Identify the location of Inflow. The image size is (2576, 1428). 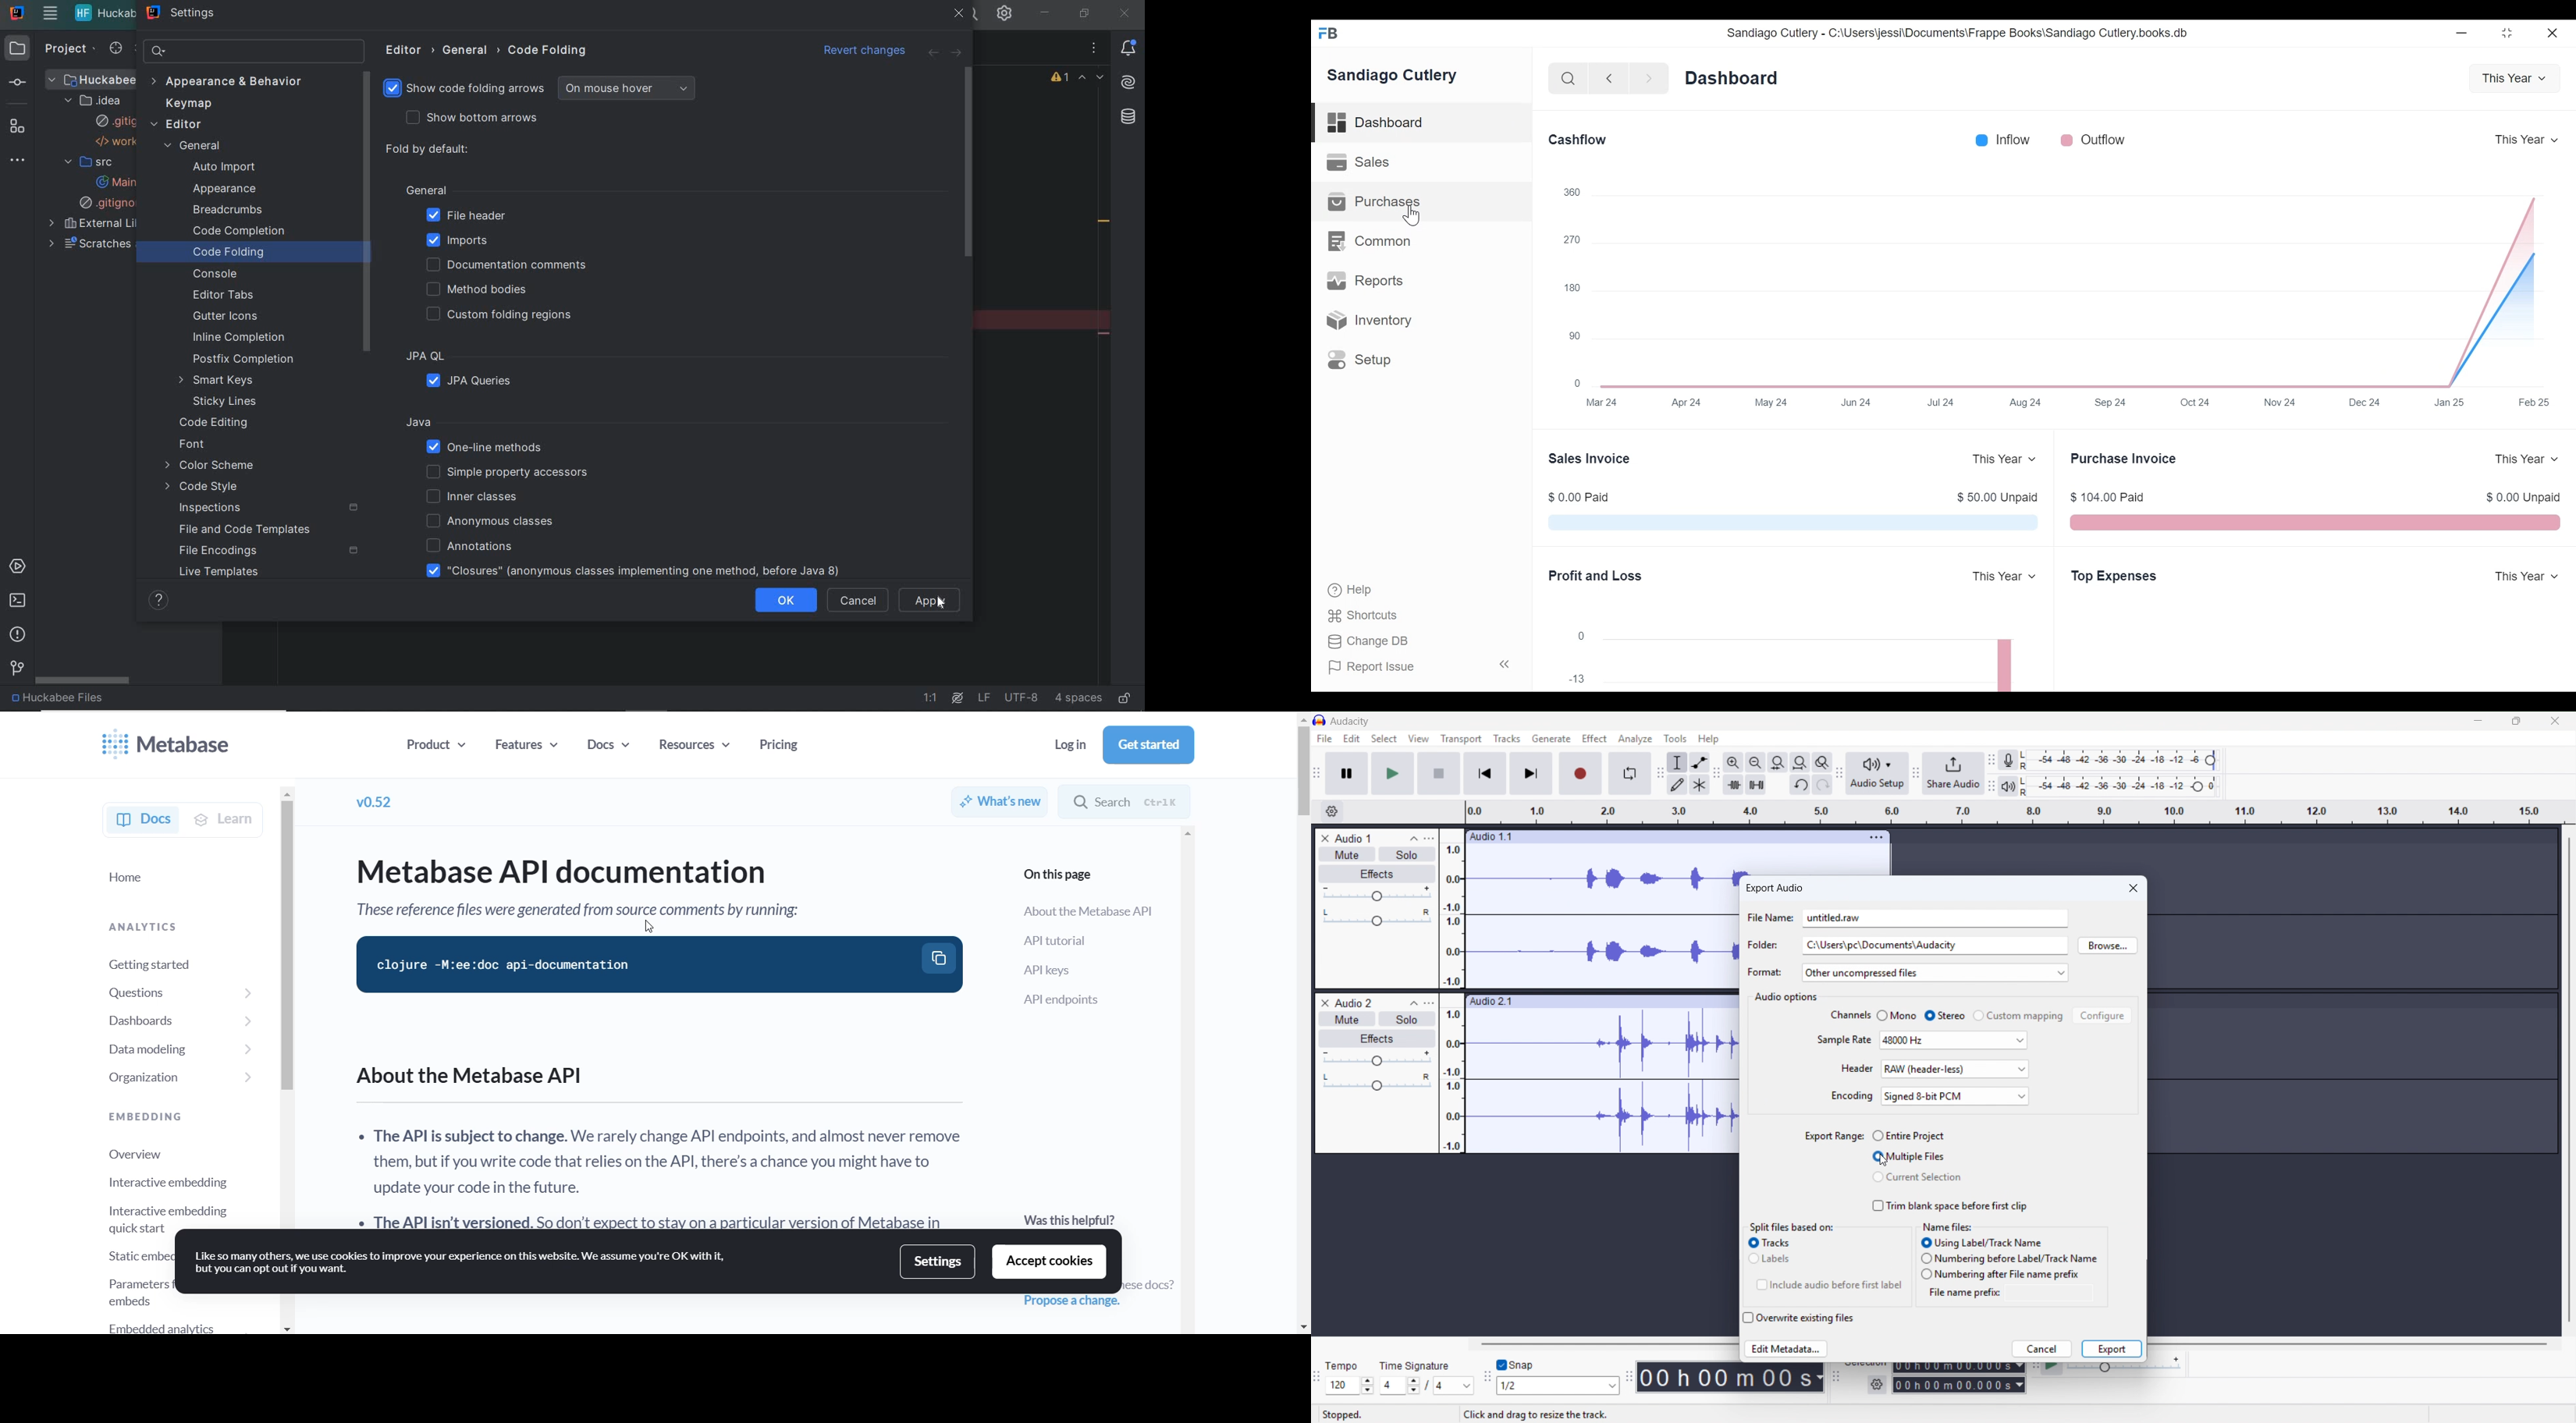
(2013, 140).